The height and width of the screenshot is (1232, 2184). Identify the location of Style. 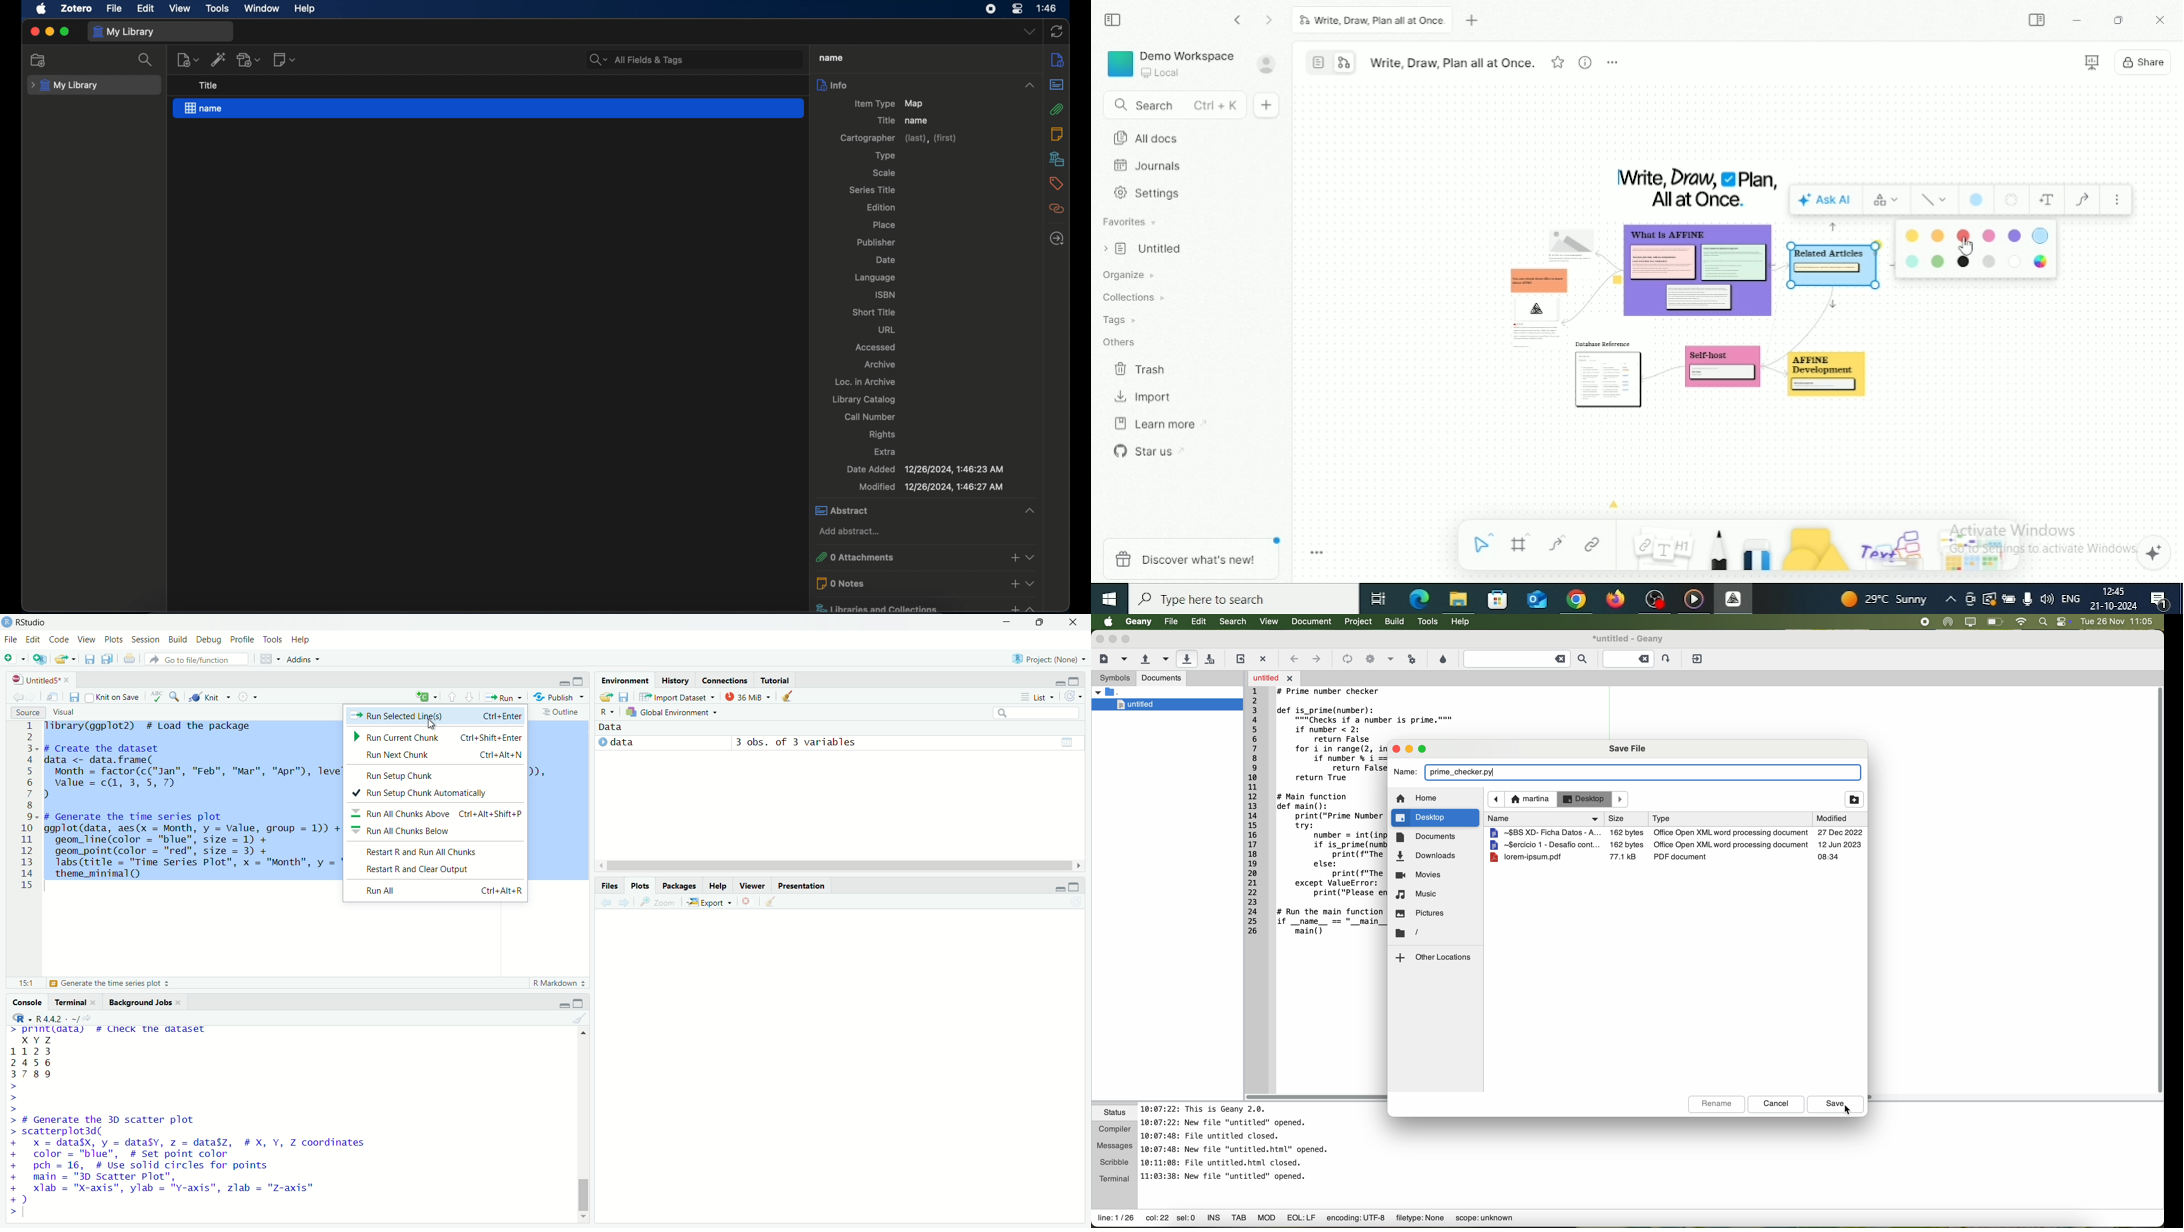
(1935, 200).